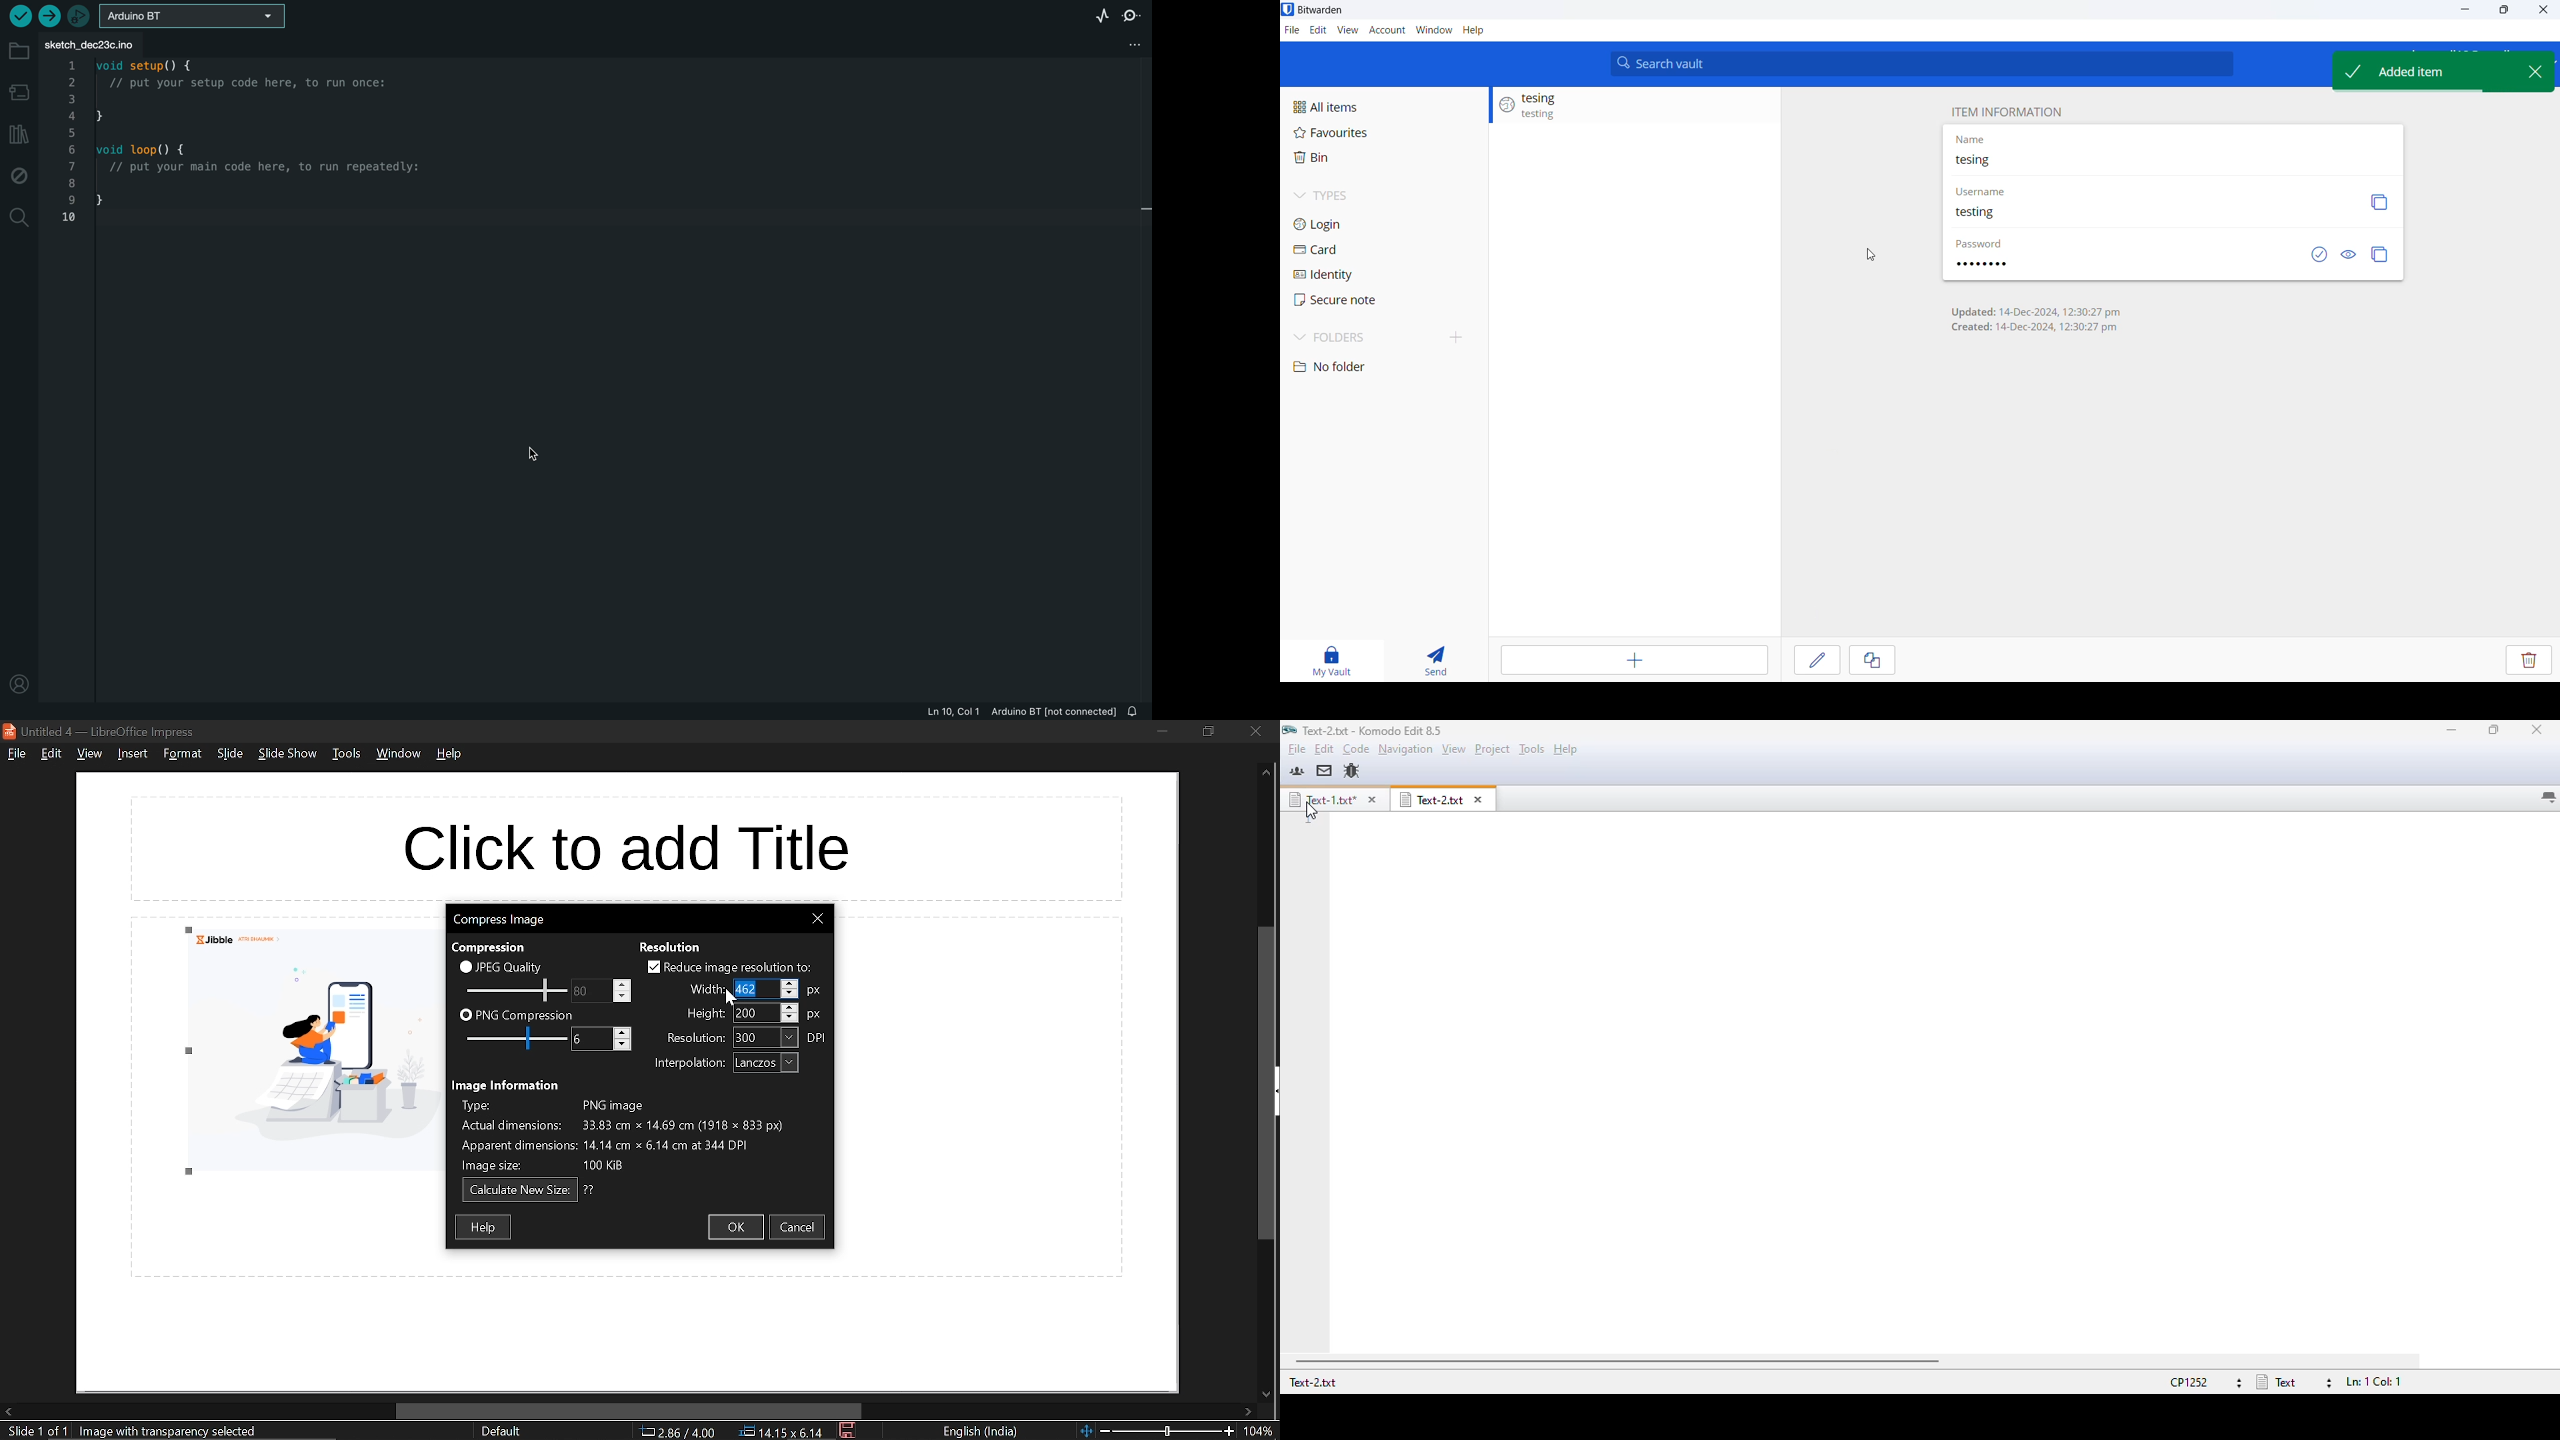  Describe the element at coordinates (1321, 799) in the screenshot. I see `text-1` at that location.